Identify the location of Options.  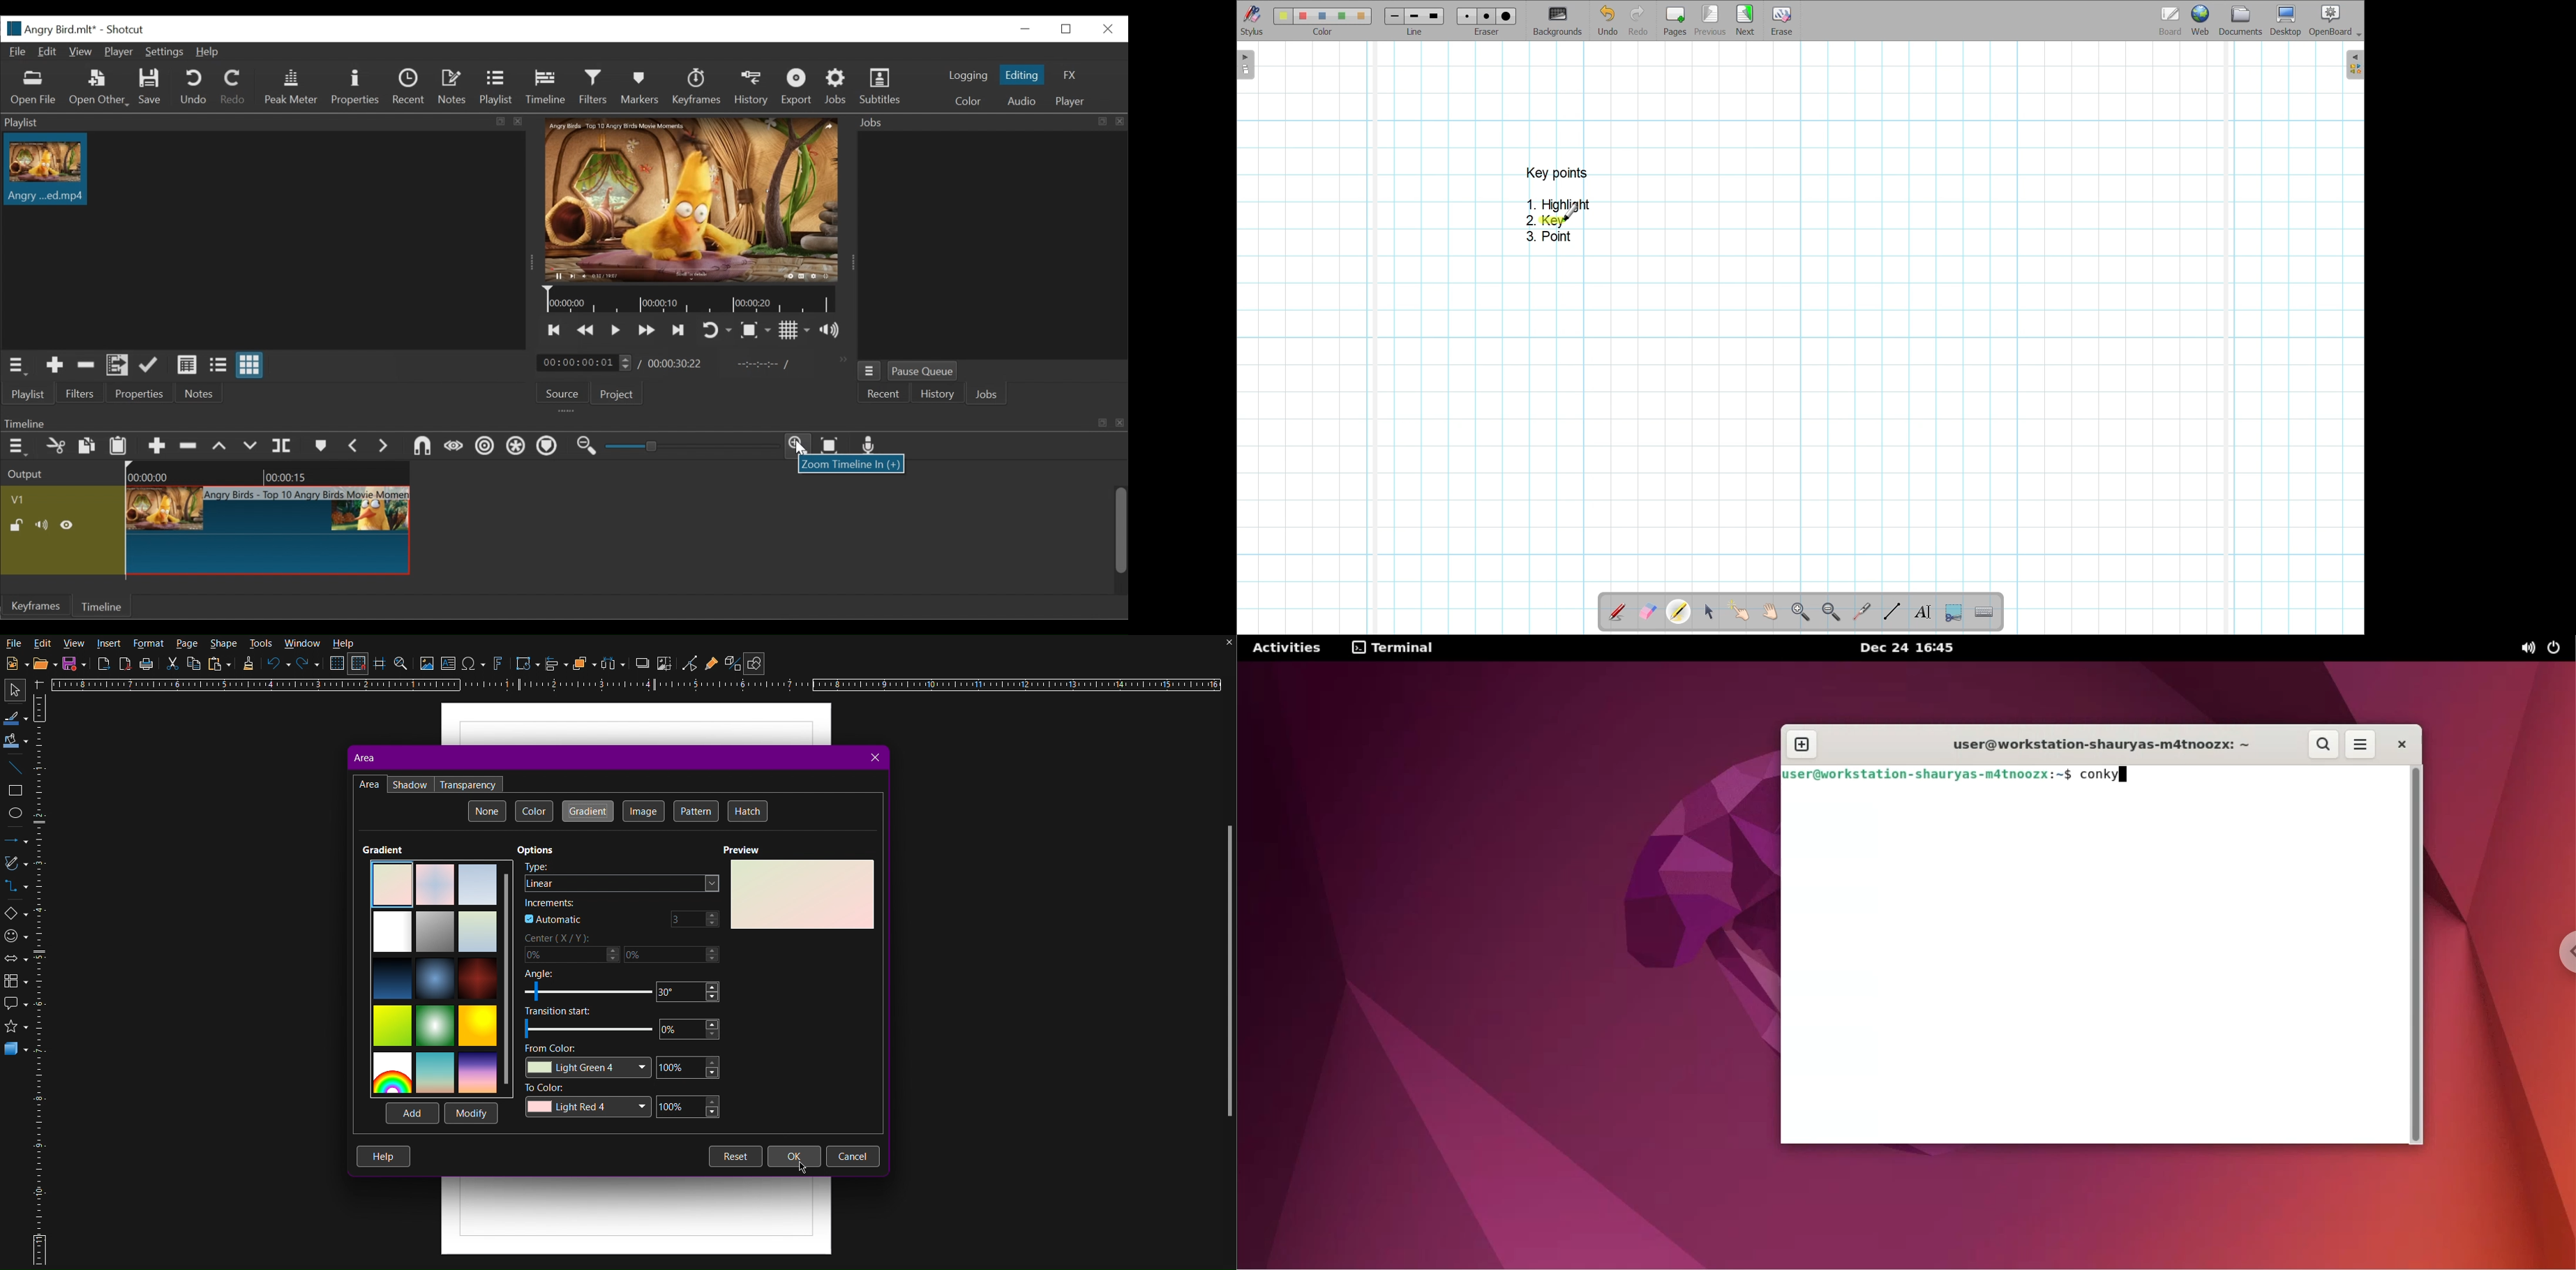
(533, 850).